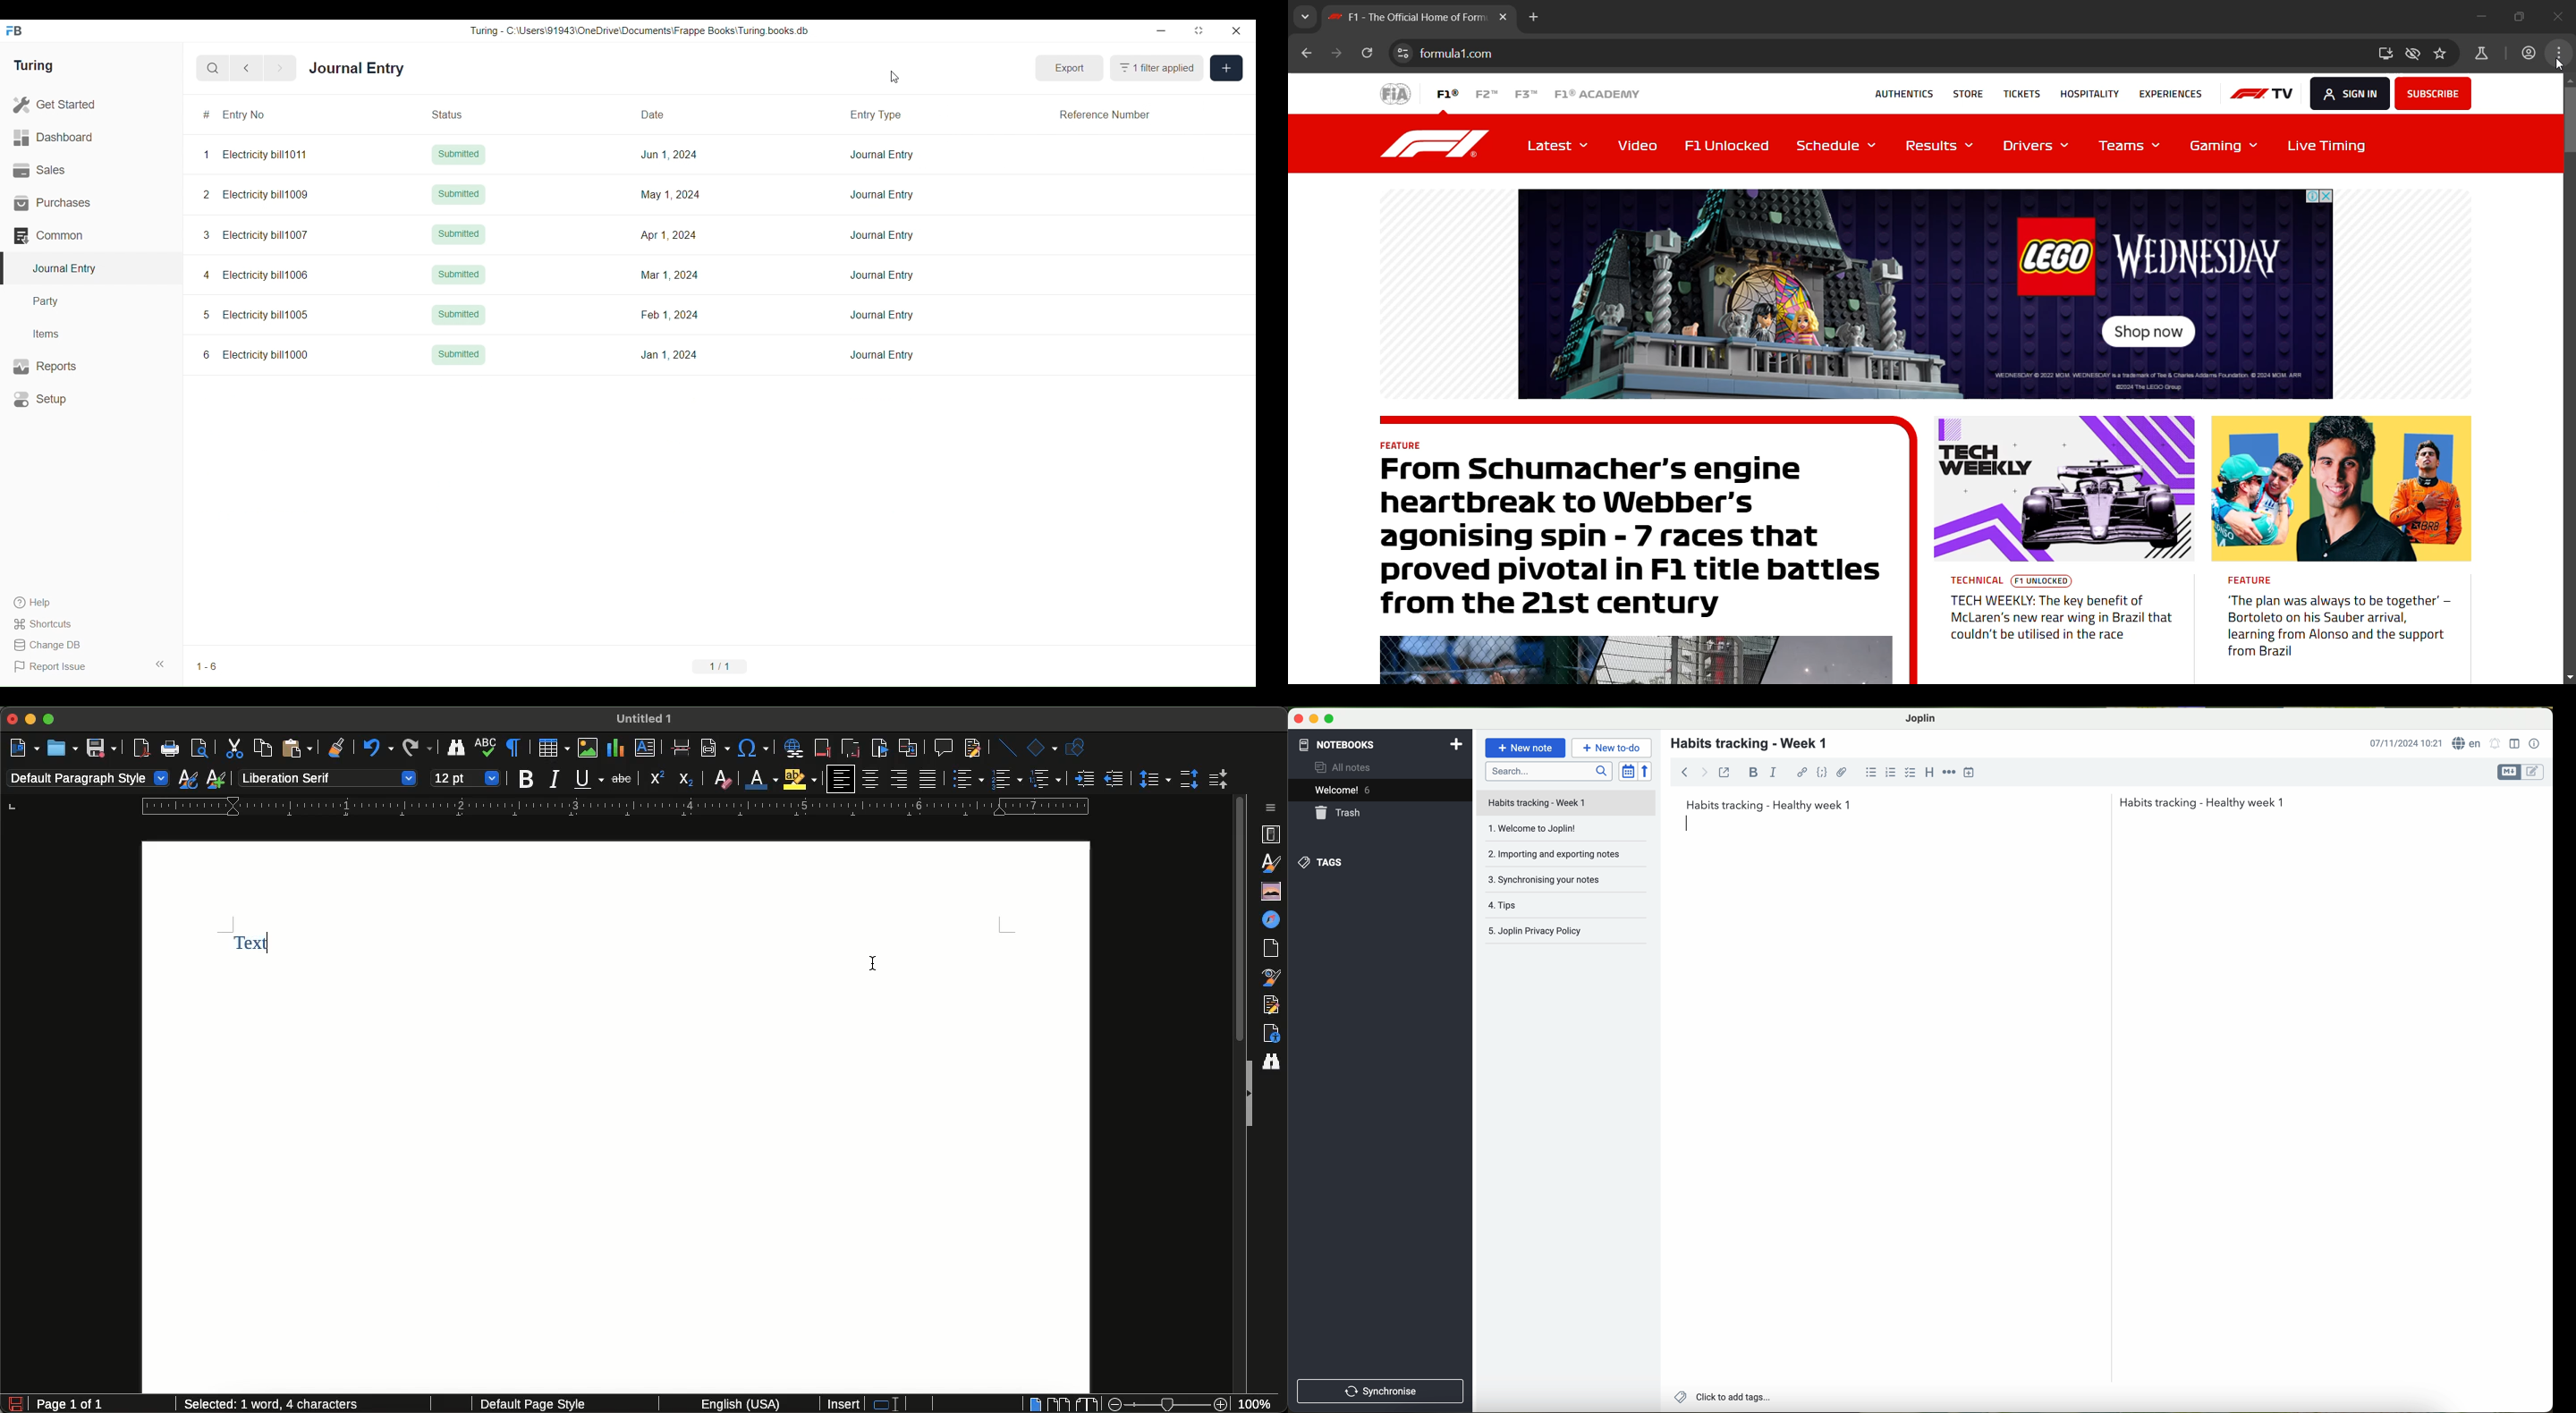  I want to click on Zoom bar, so click(1165, 1404).